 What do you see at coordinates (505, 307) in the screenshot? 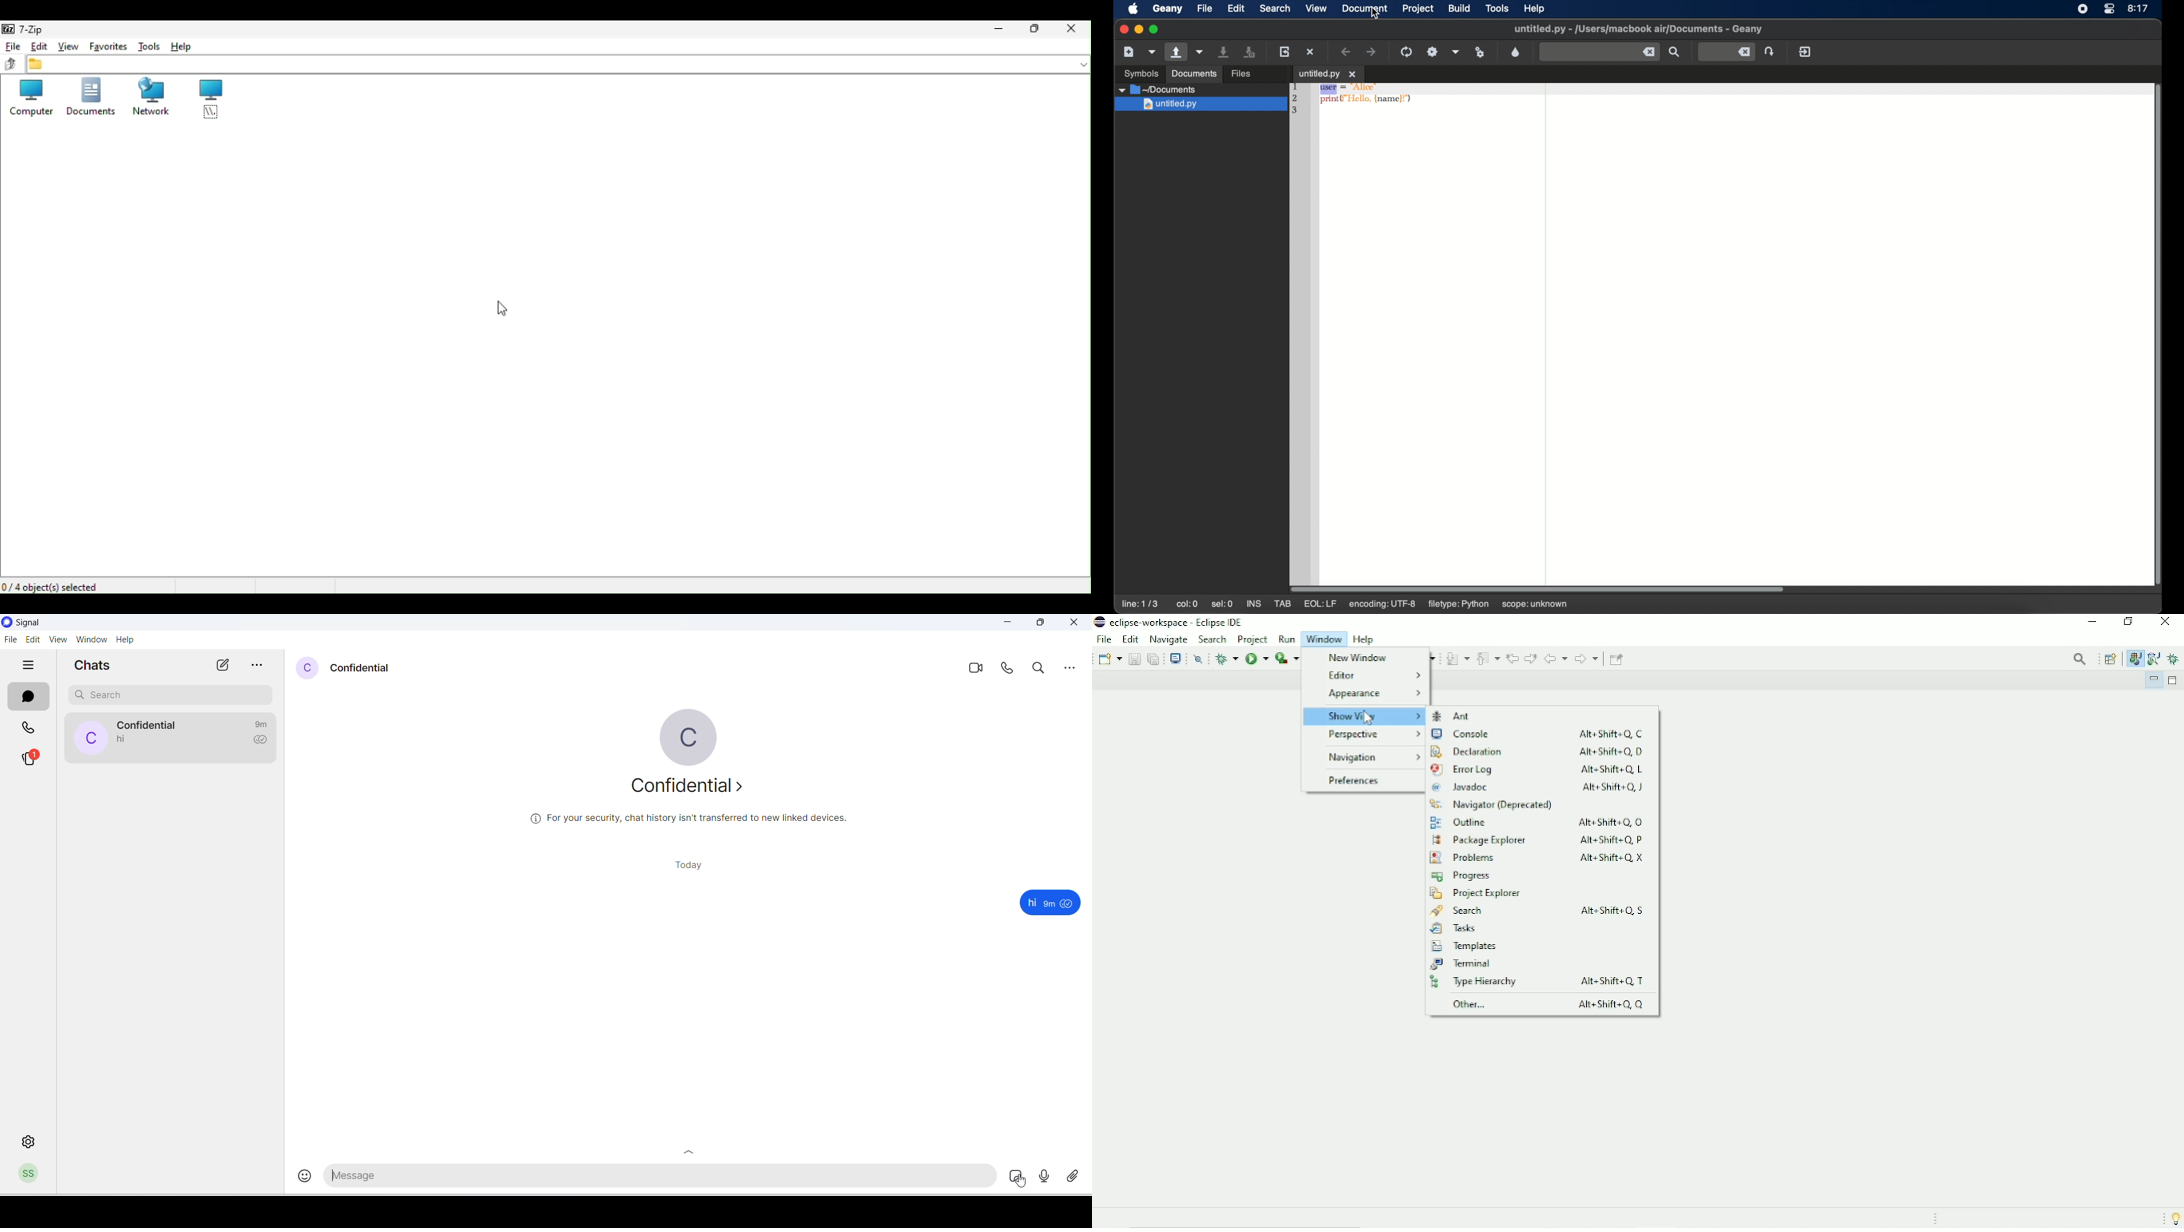
I see `cursor` at bounding box center [505, 307].